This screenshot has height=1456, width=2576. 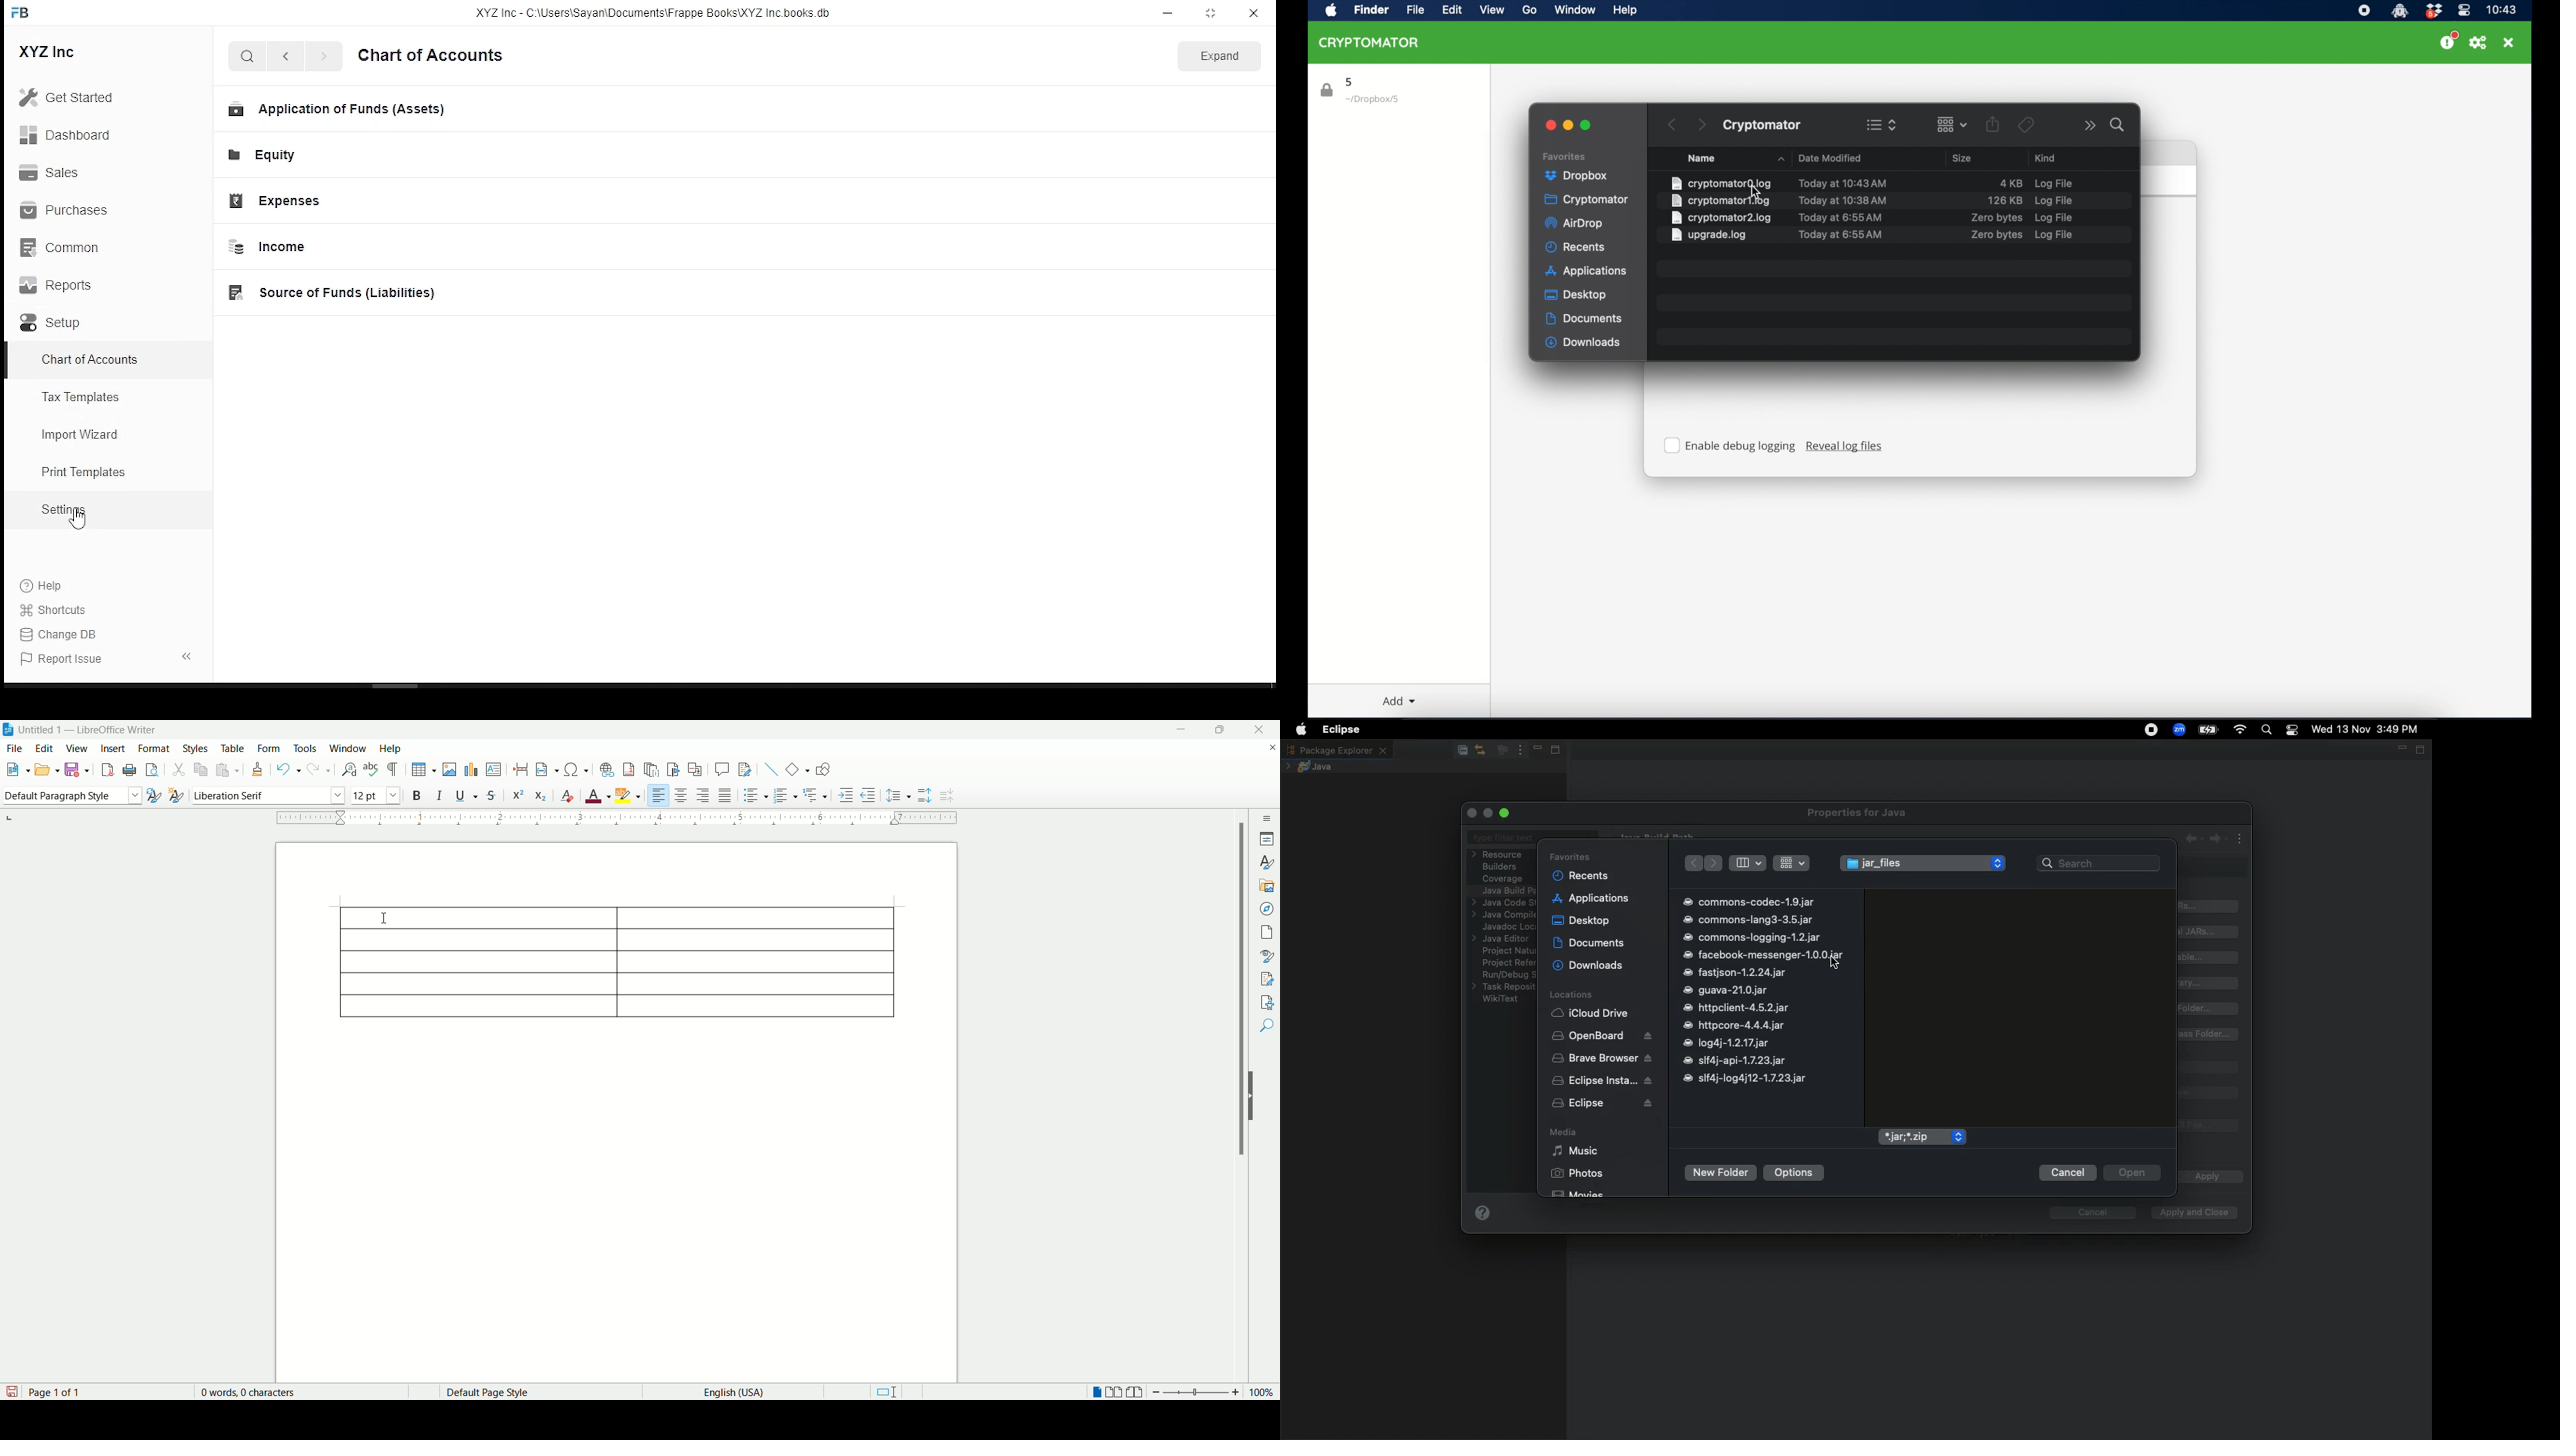 I want to click on help, so click(x=391, y=749).